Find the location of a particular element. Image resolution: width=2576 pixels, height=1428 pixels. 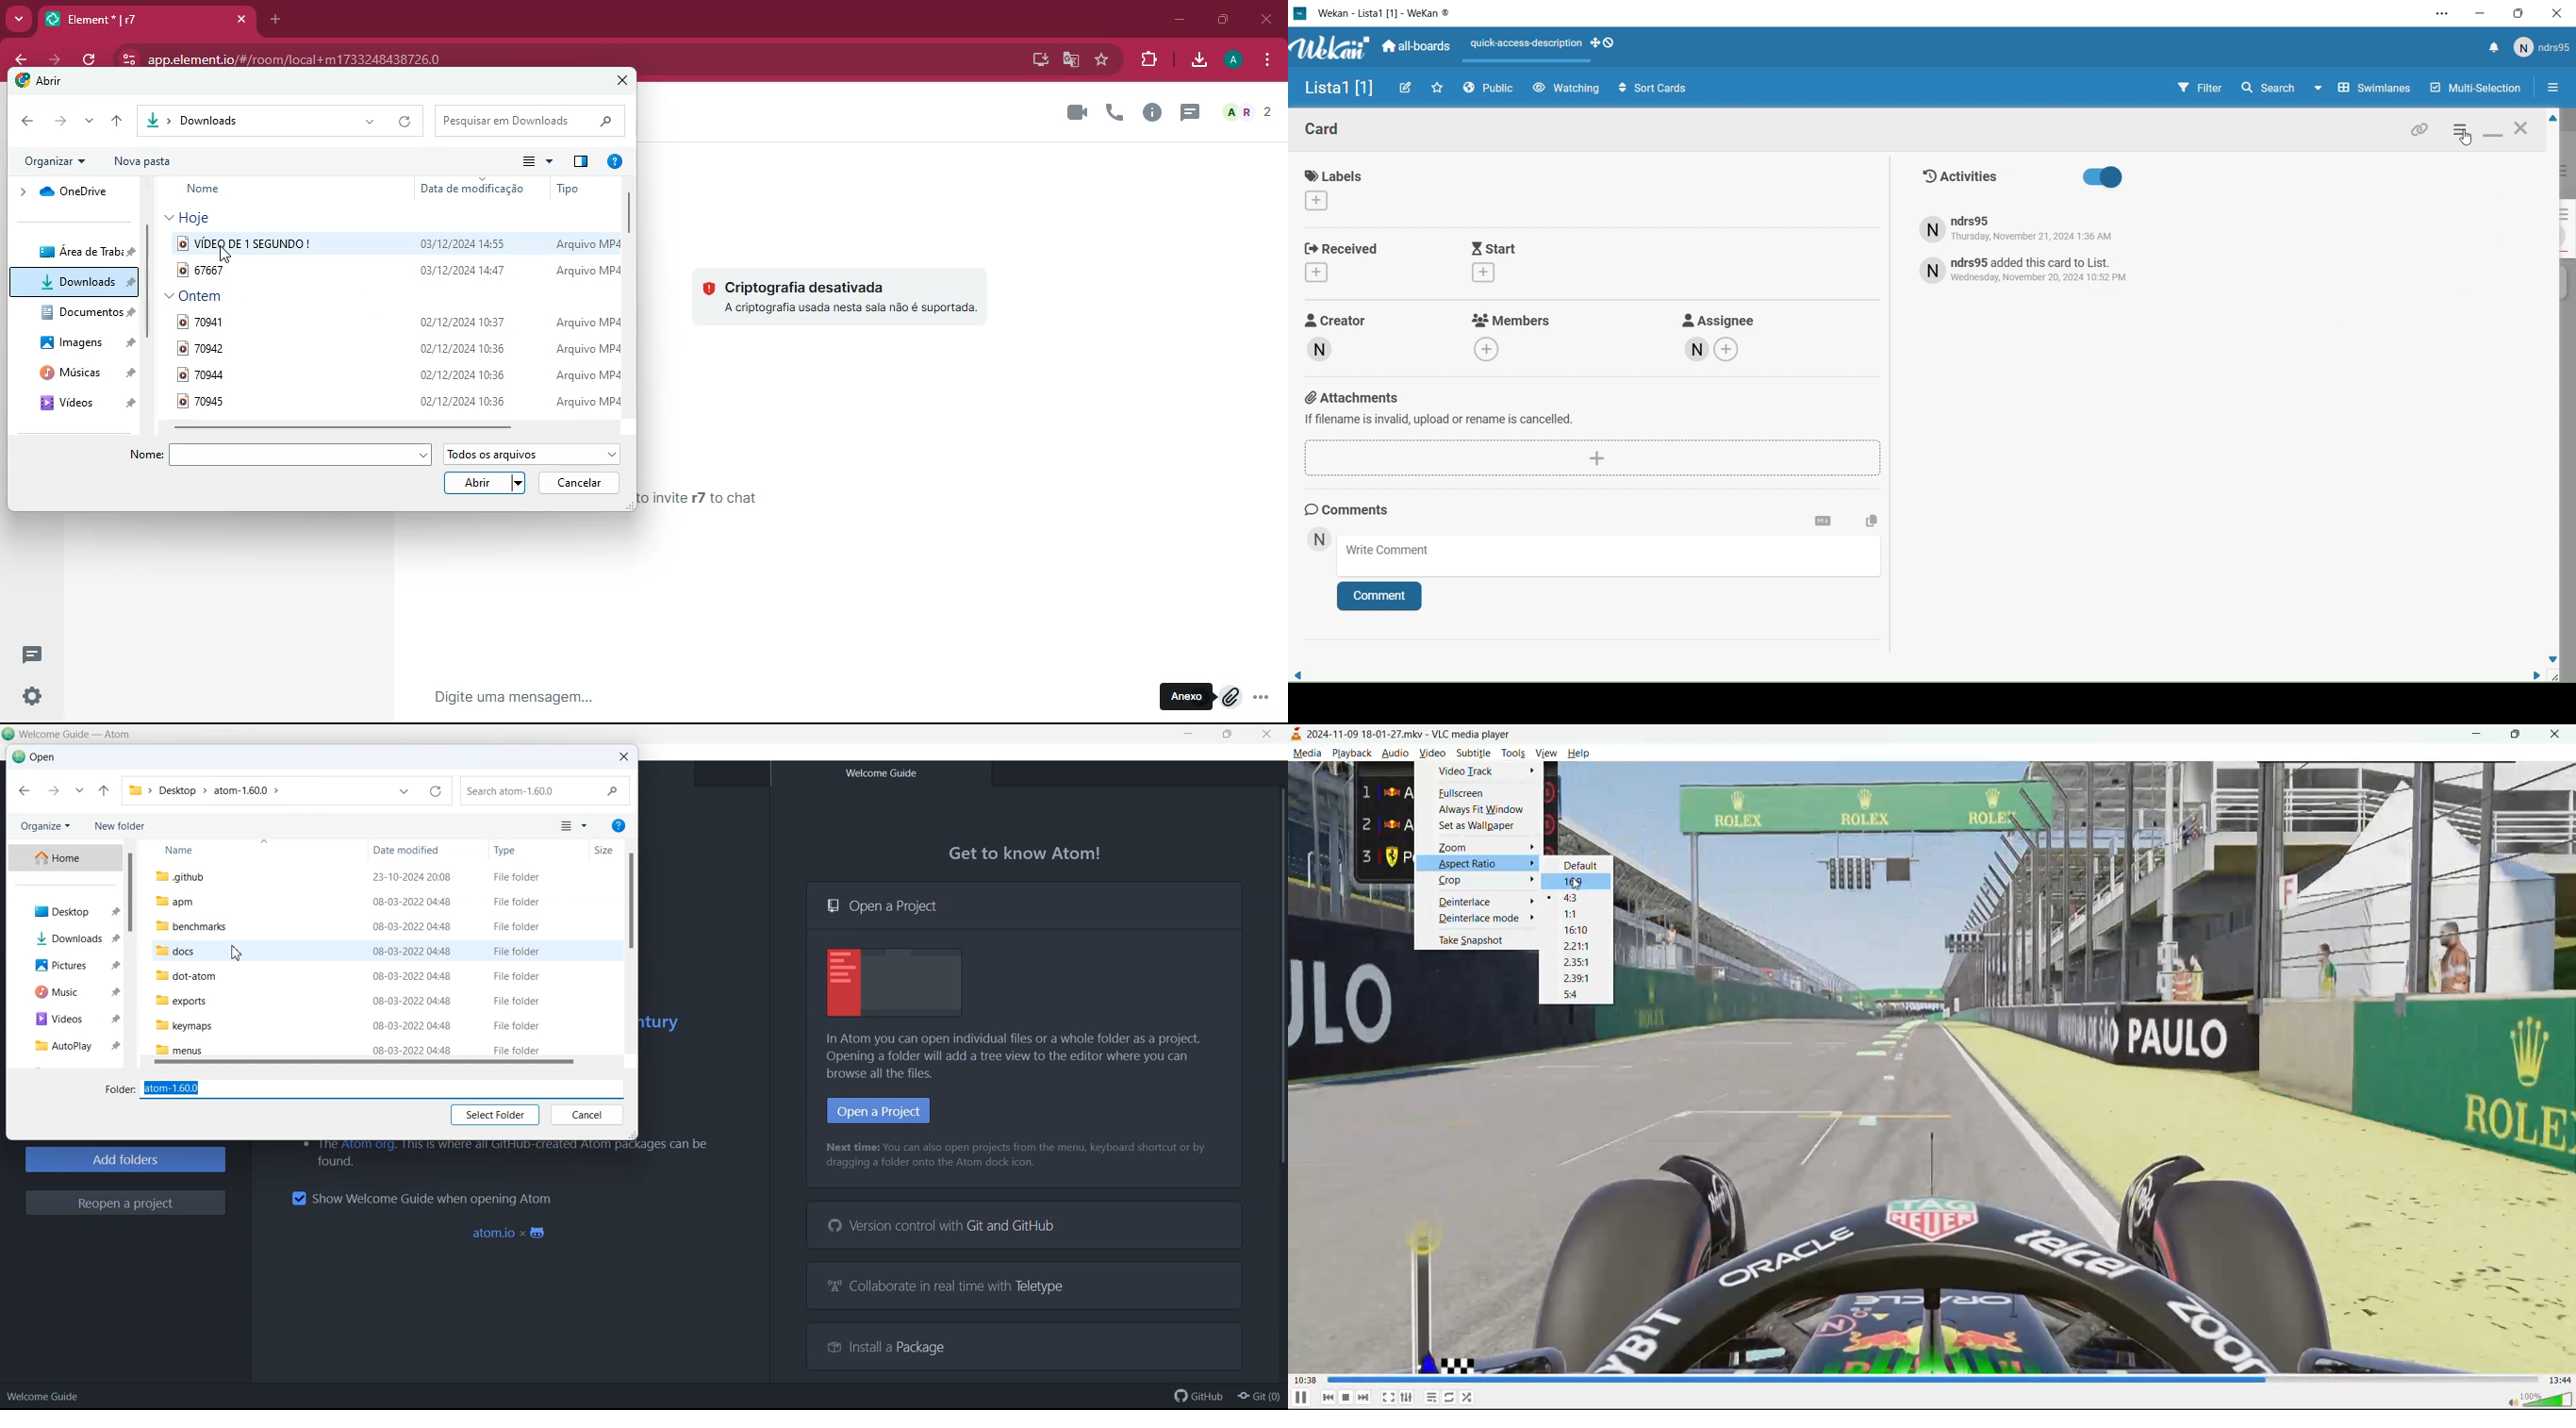

Add Folders is located at coordinates (125, 1160).